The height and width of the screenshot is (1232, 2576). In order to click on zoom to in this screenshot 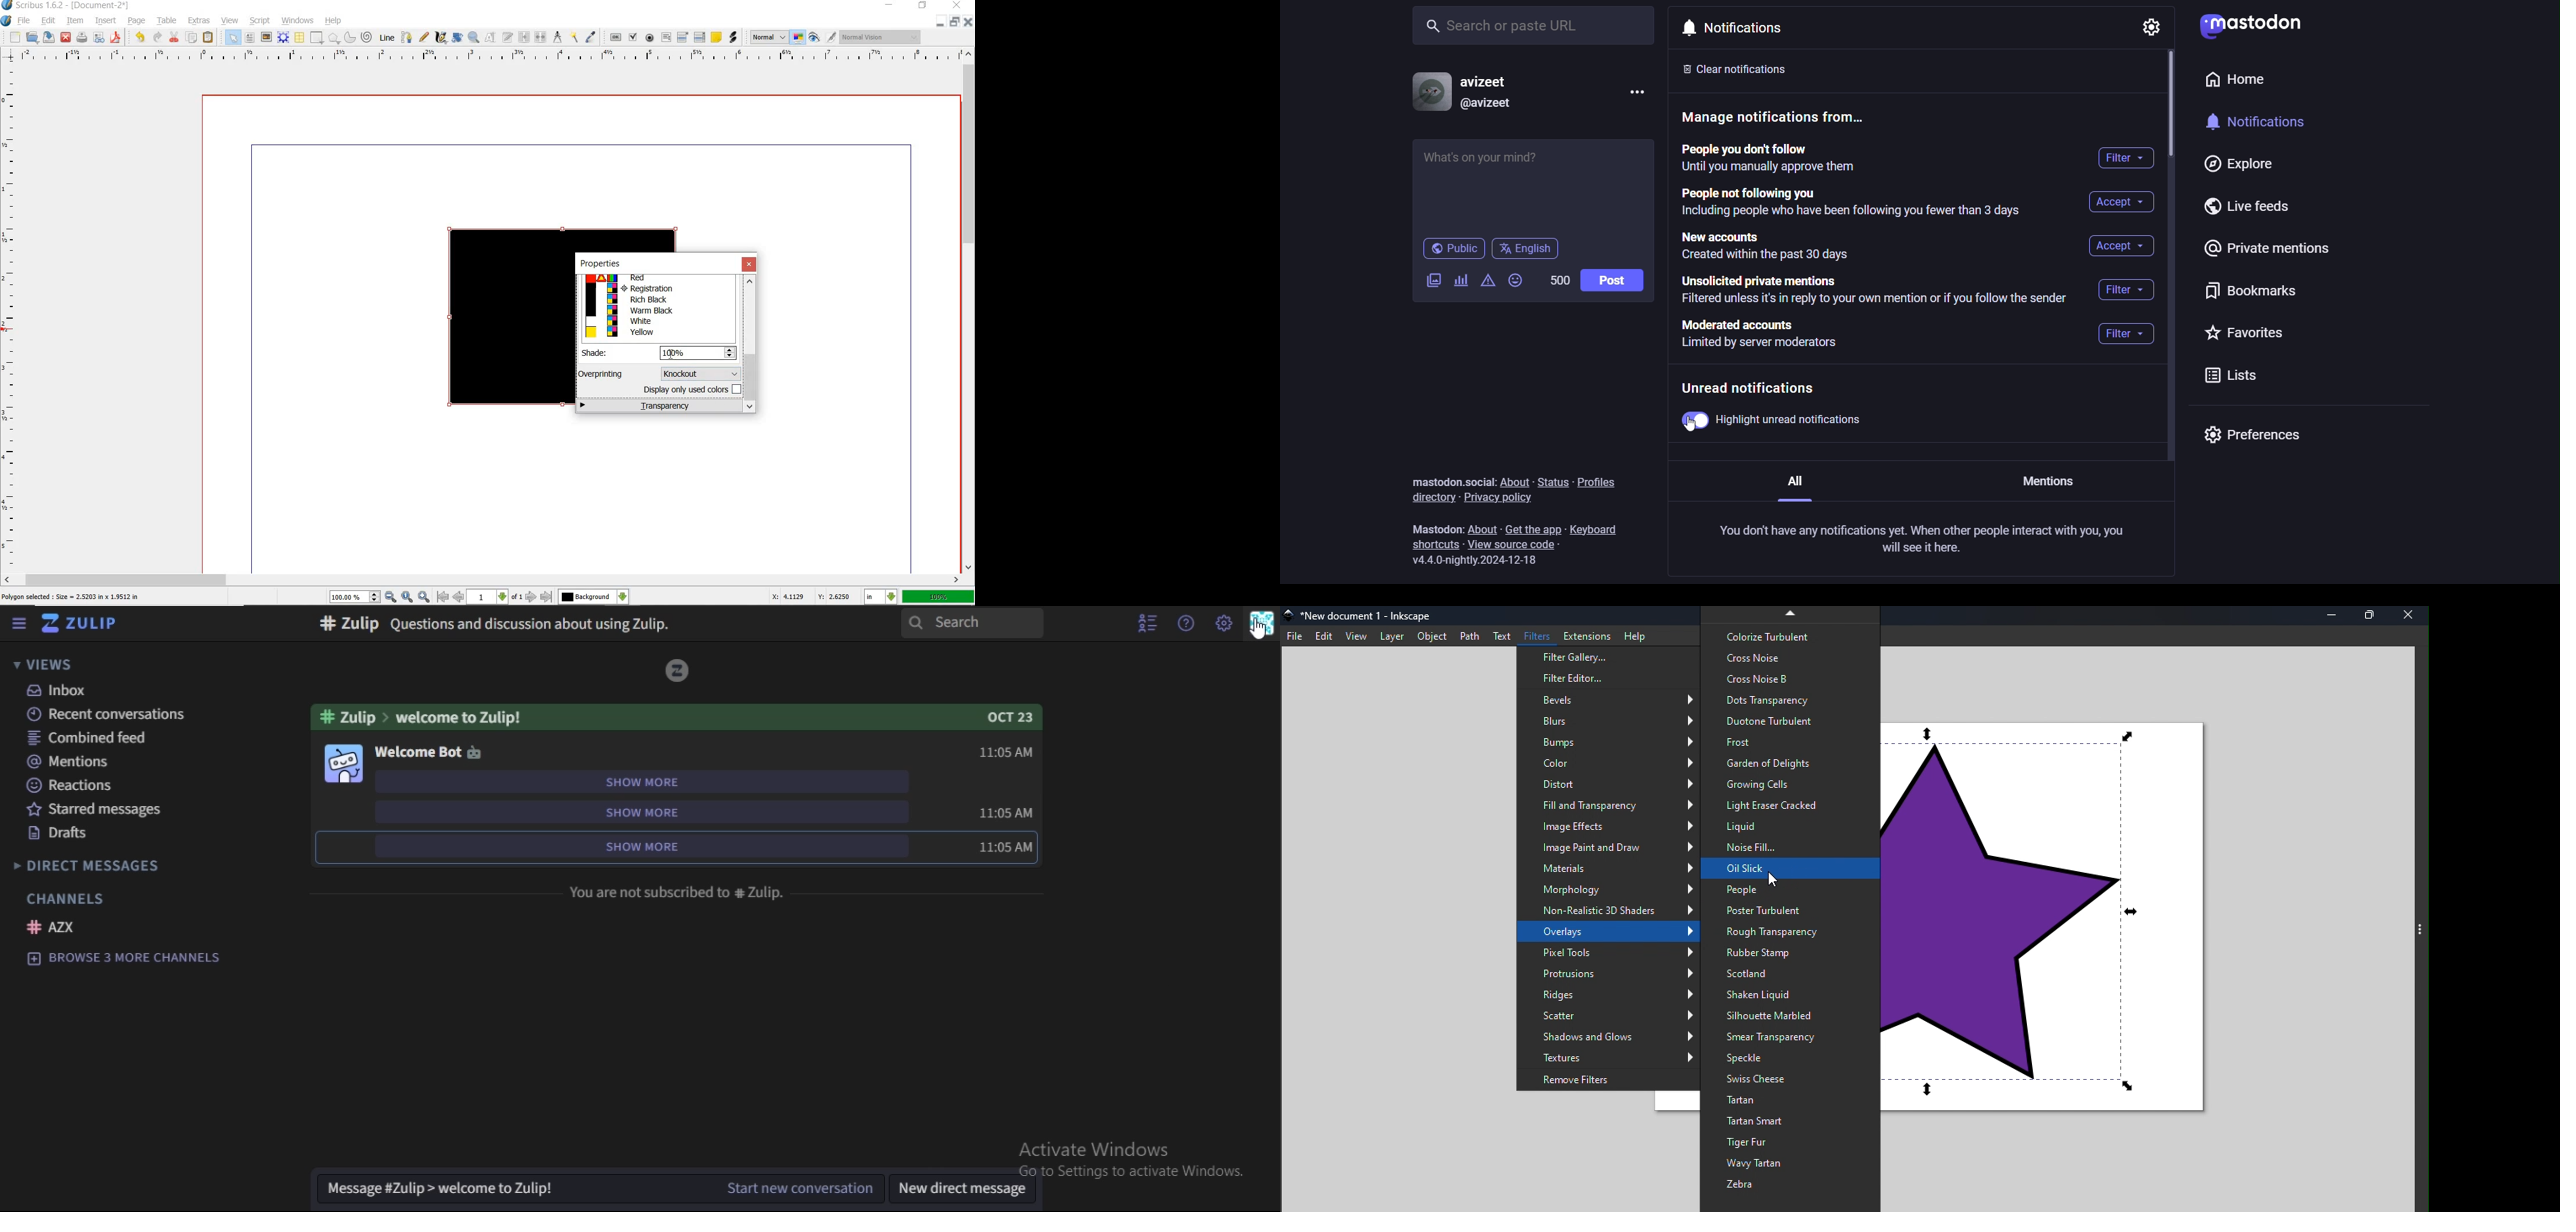, I will do `click(407, 597)`.